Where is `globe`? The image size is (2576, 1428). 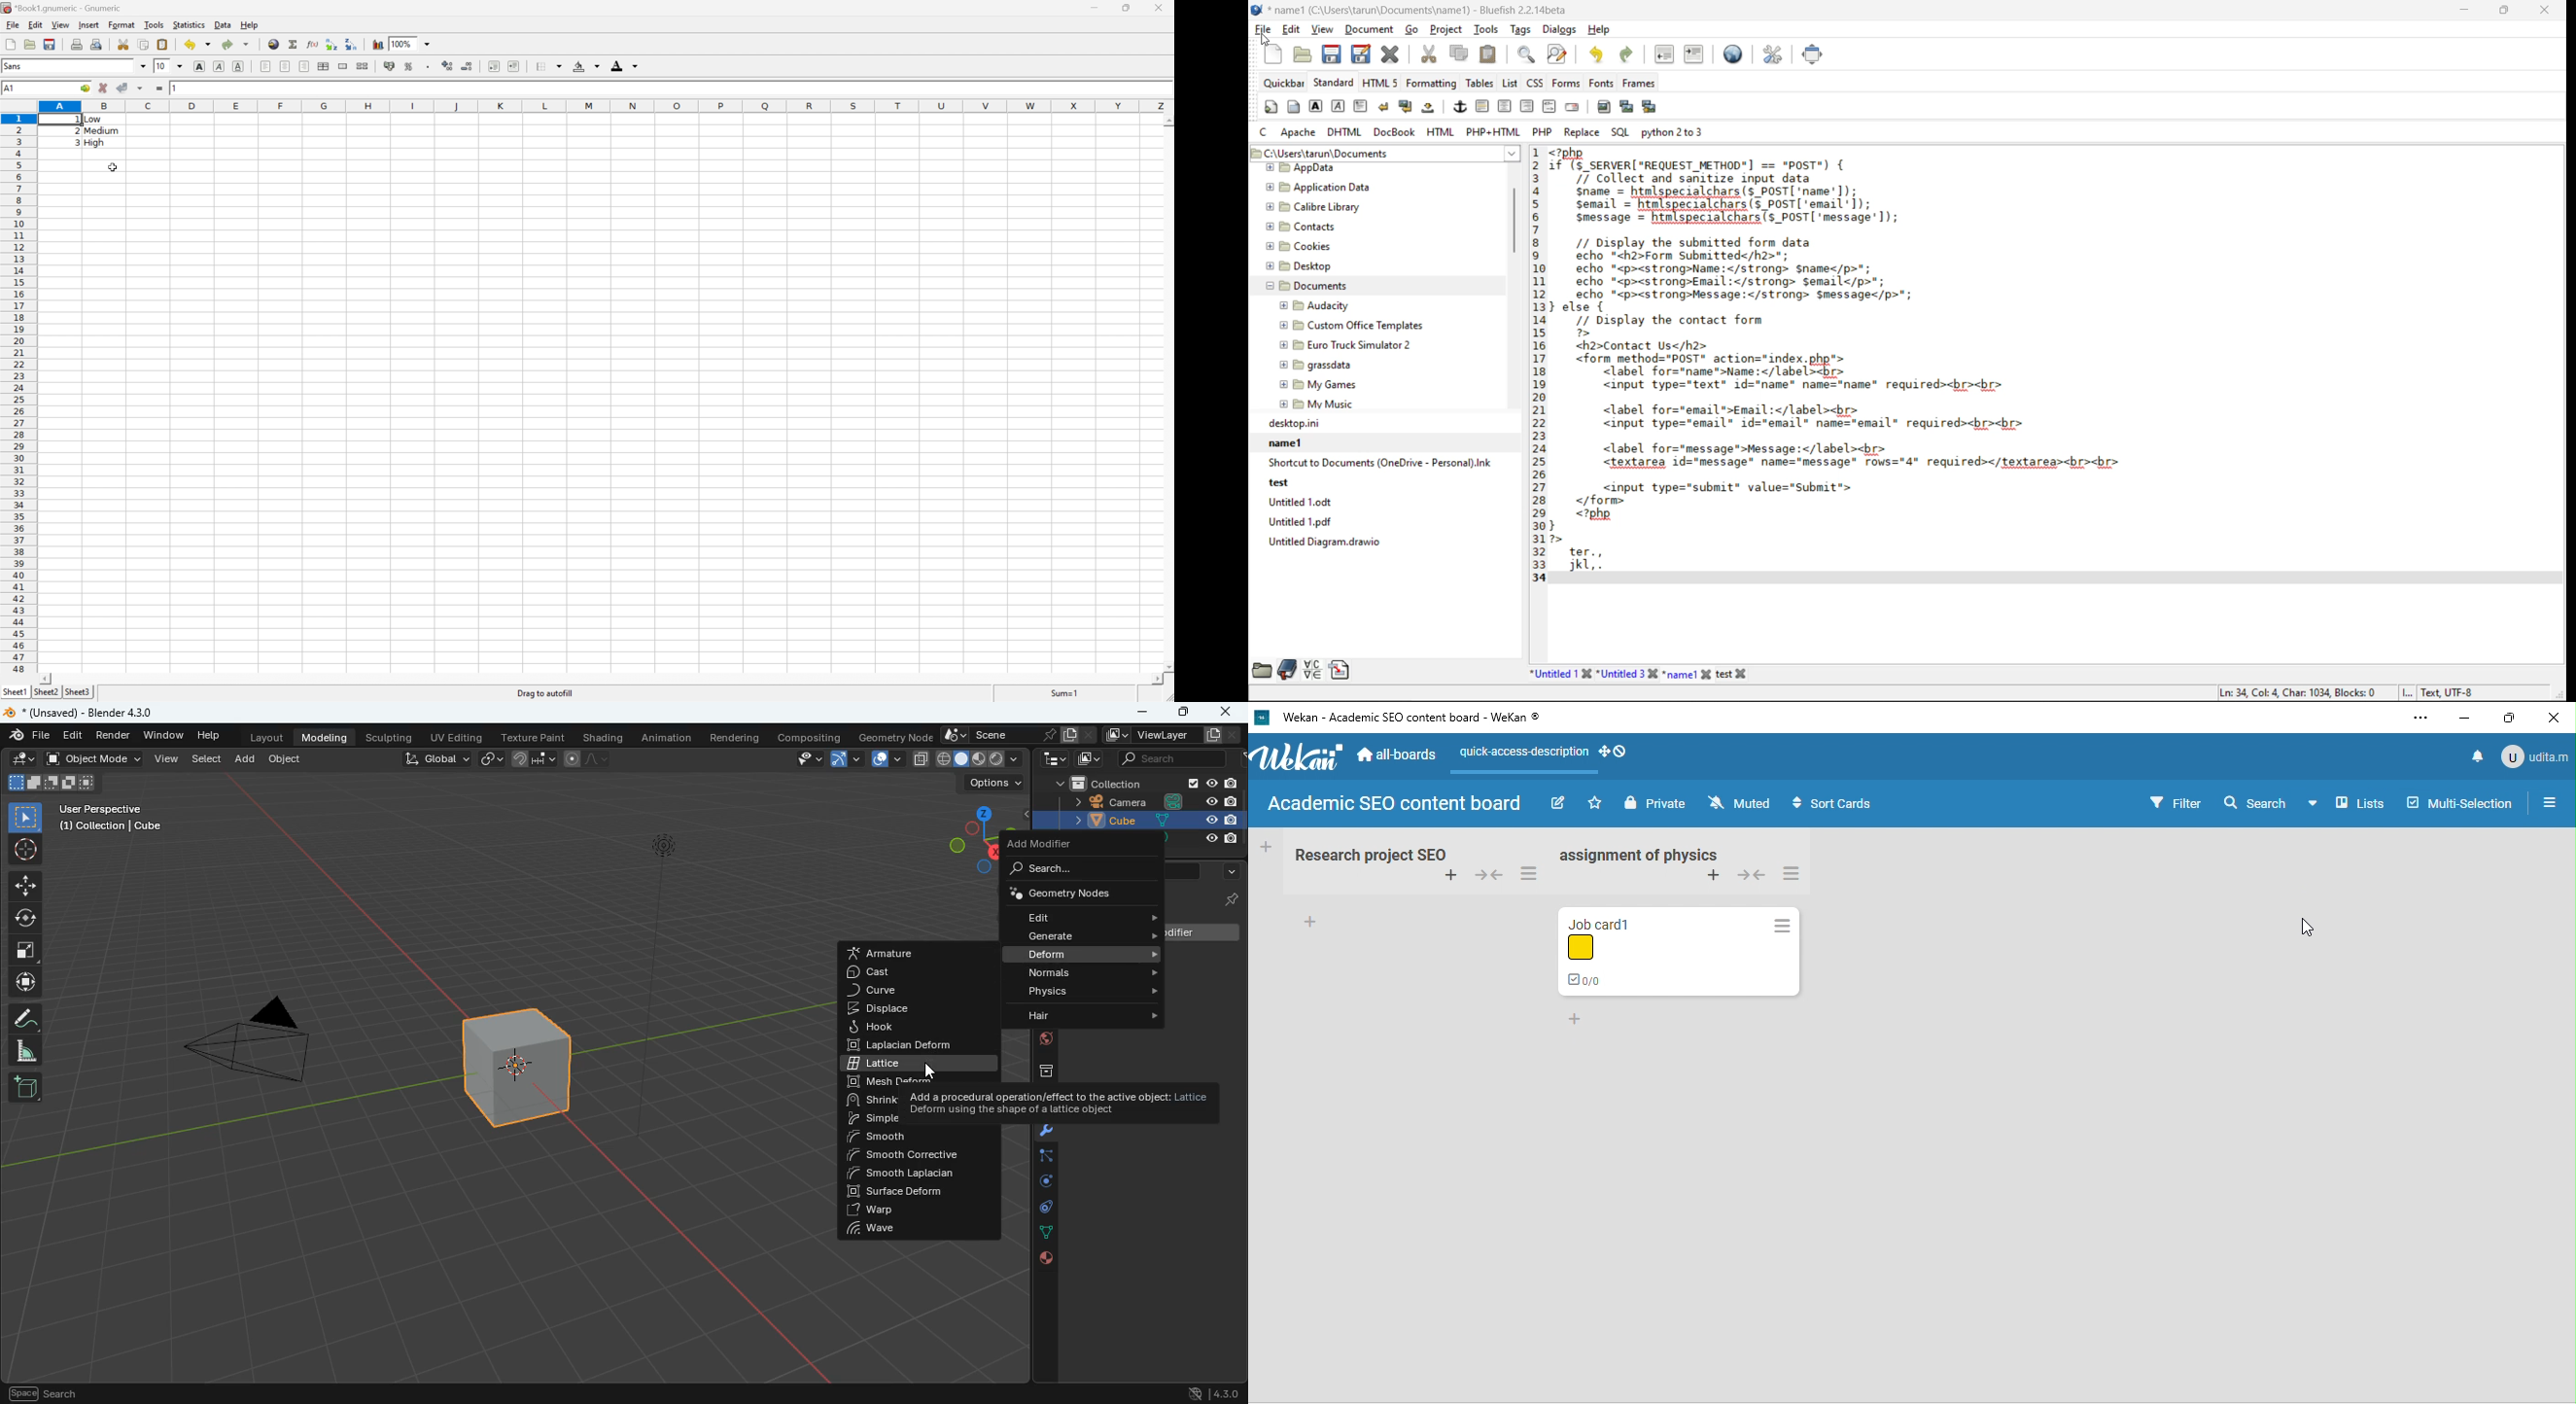
globe is located at coordinates (1043, 1043).